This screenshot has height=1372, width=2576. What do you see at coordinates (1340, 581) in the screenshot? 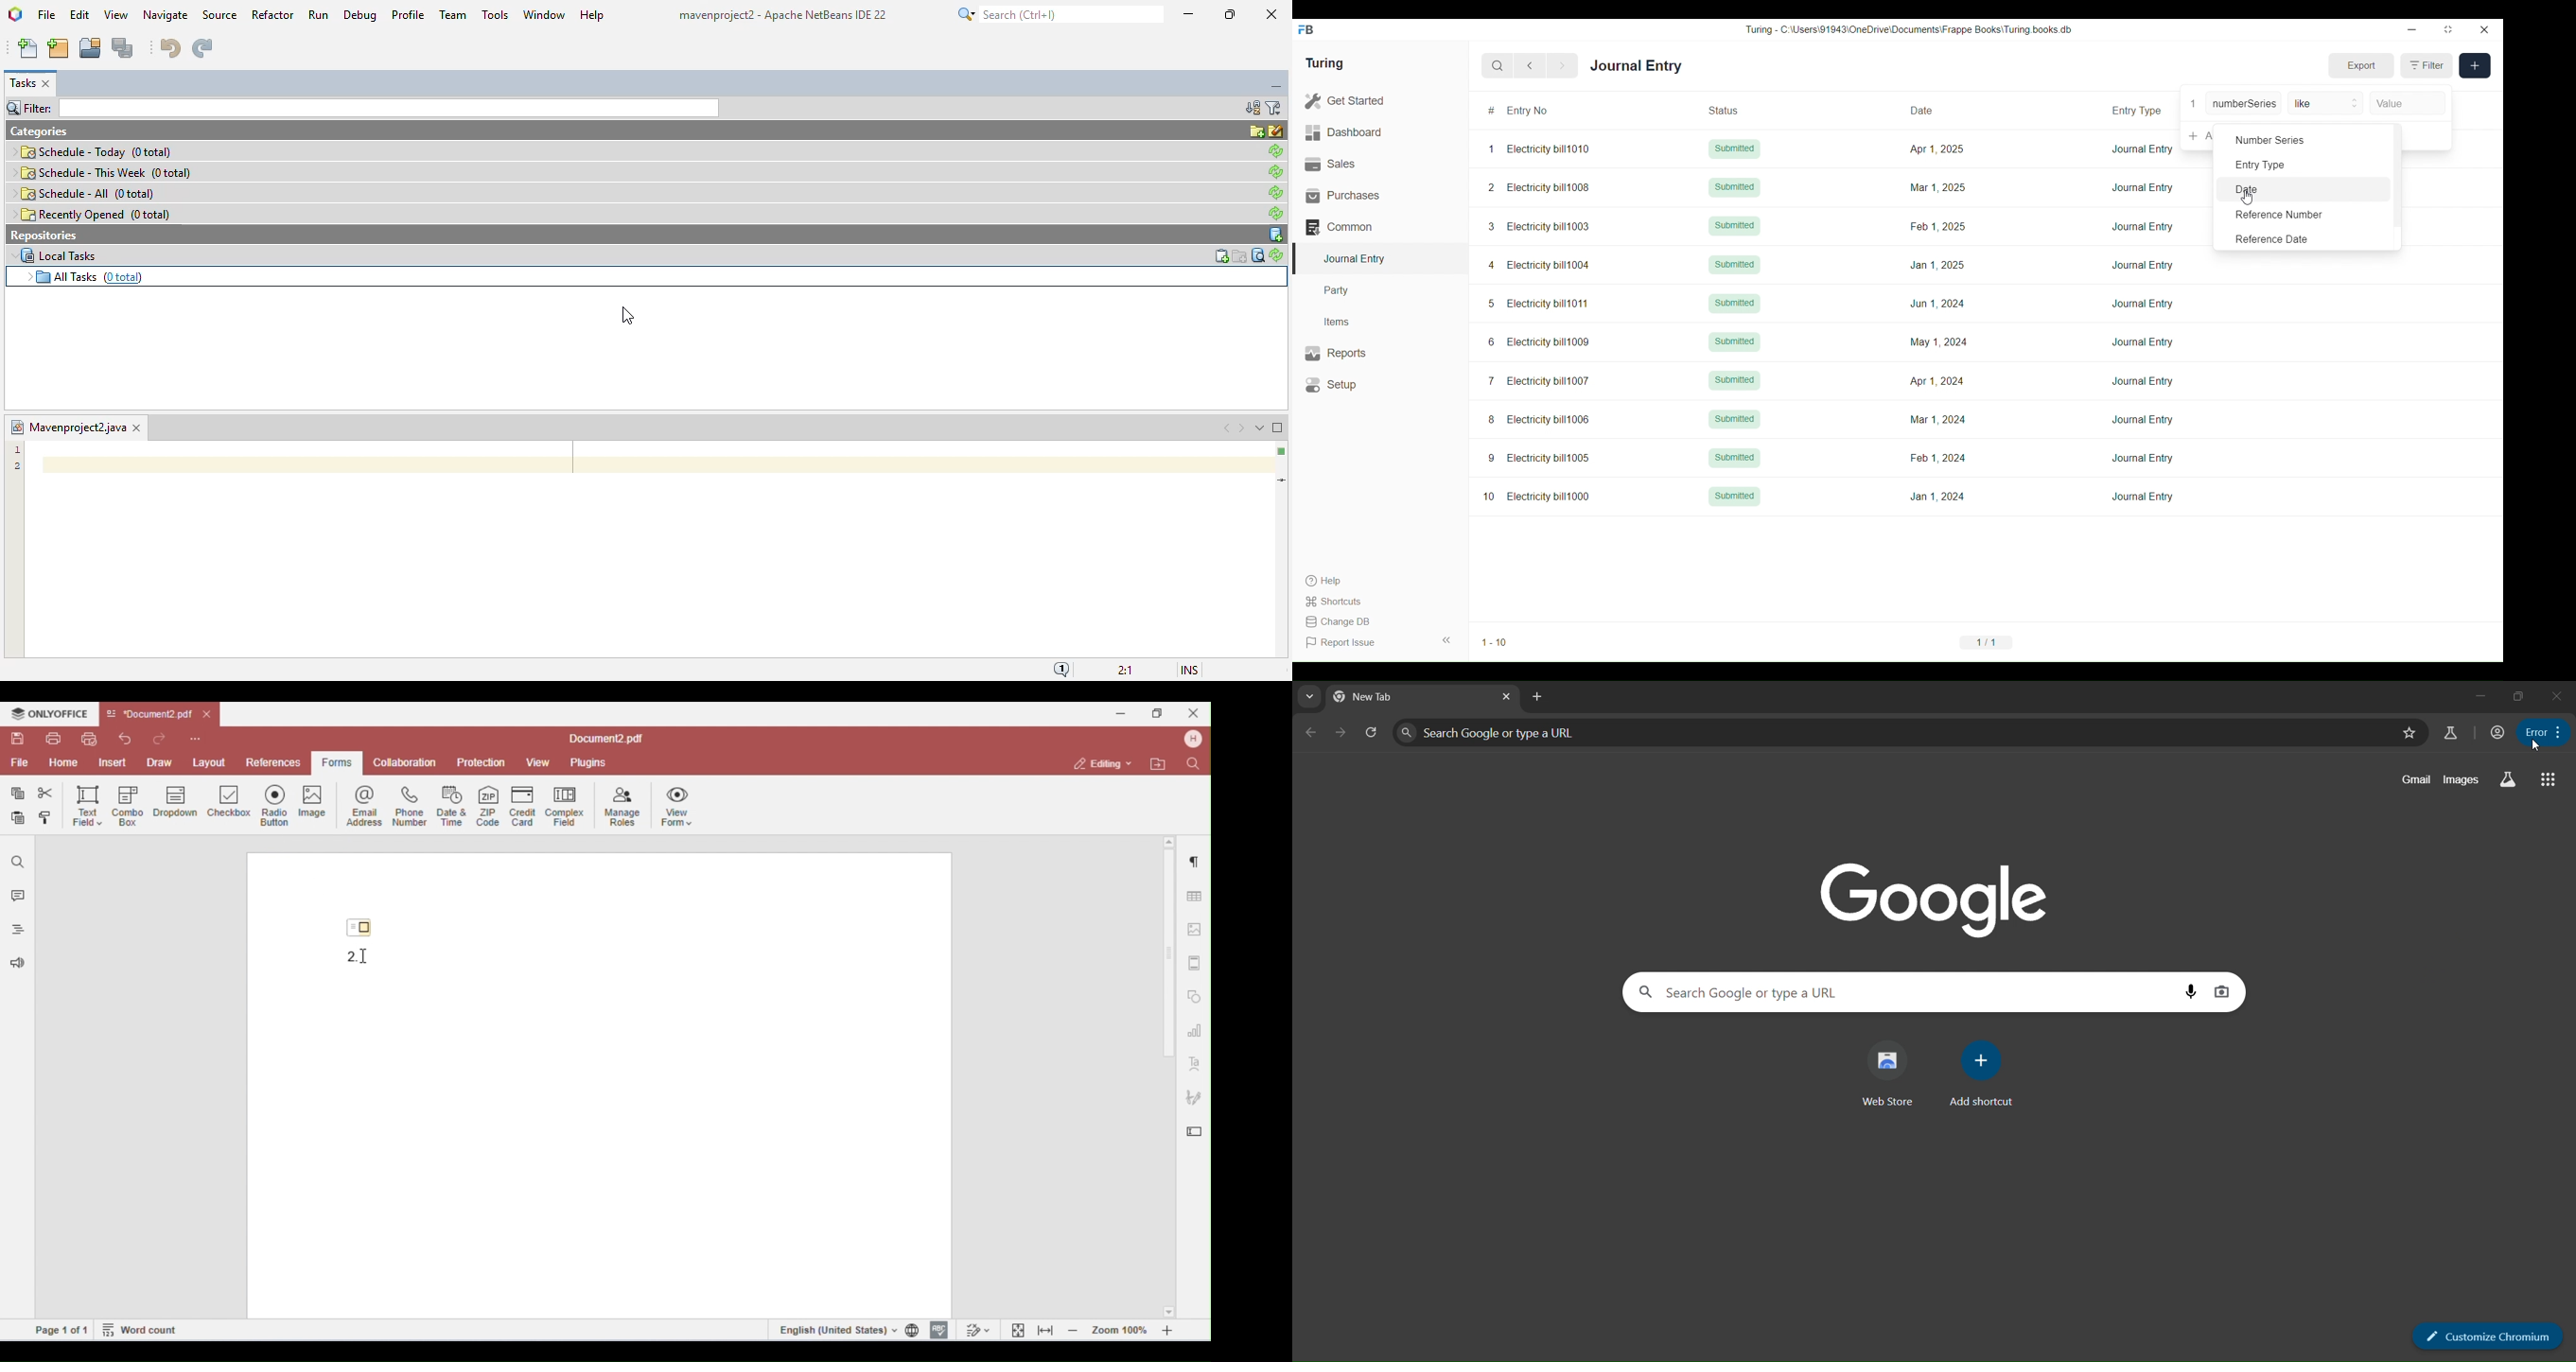
I see `Help` at bounding box center [1340, 581].